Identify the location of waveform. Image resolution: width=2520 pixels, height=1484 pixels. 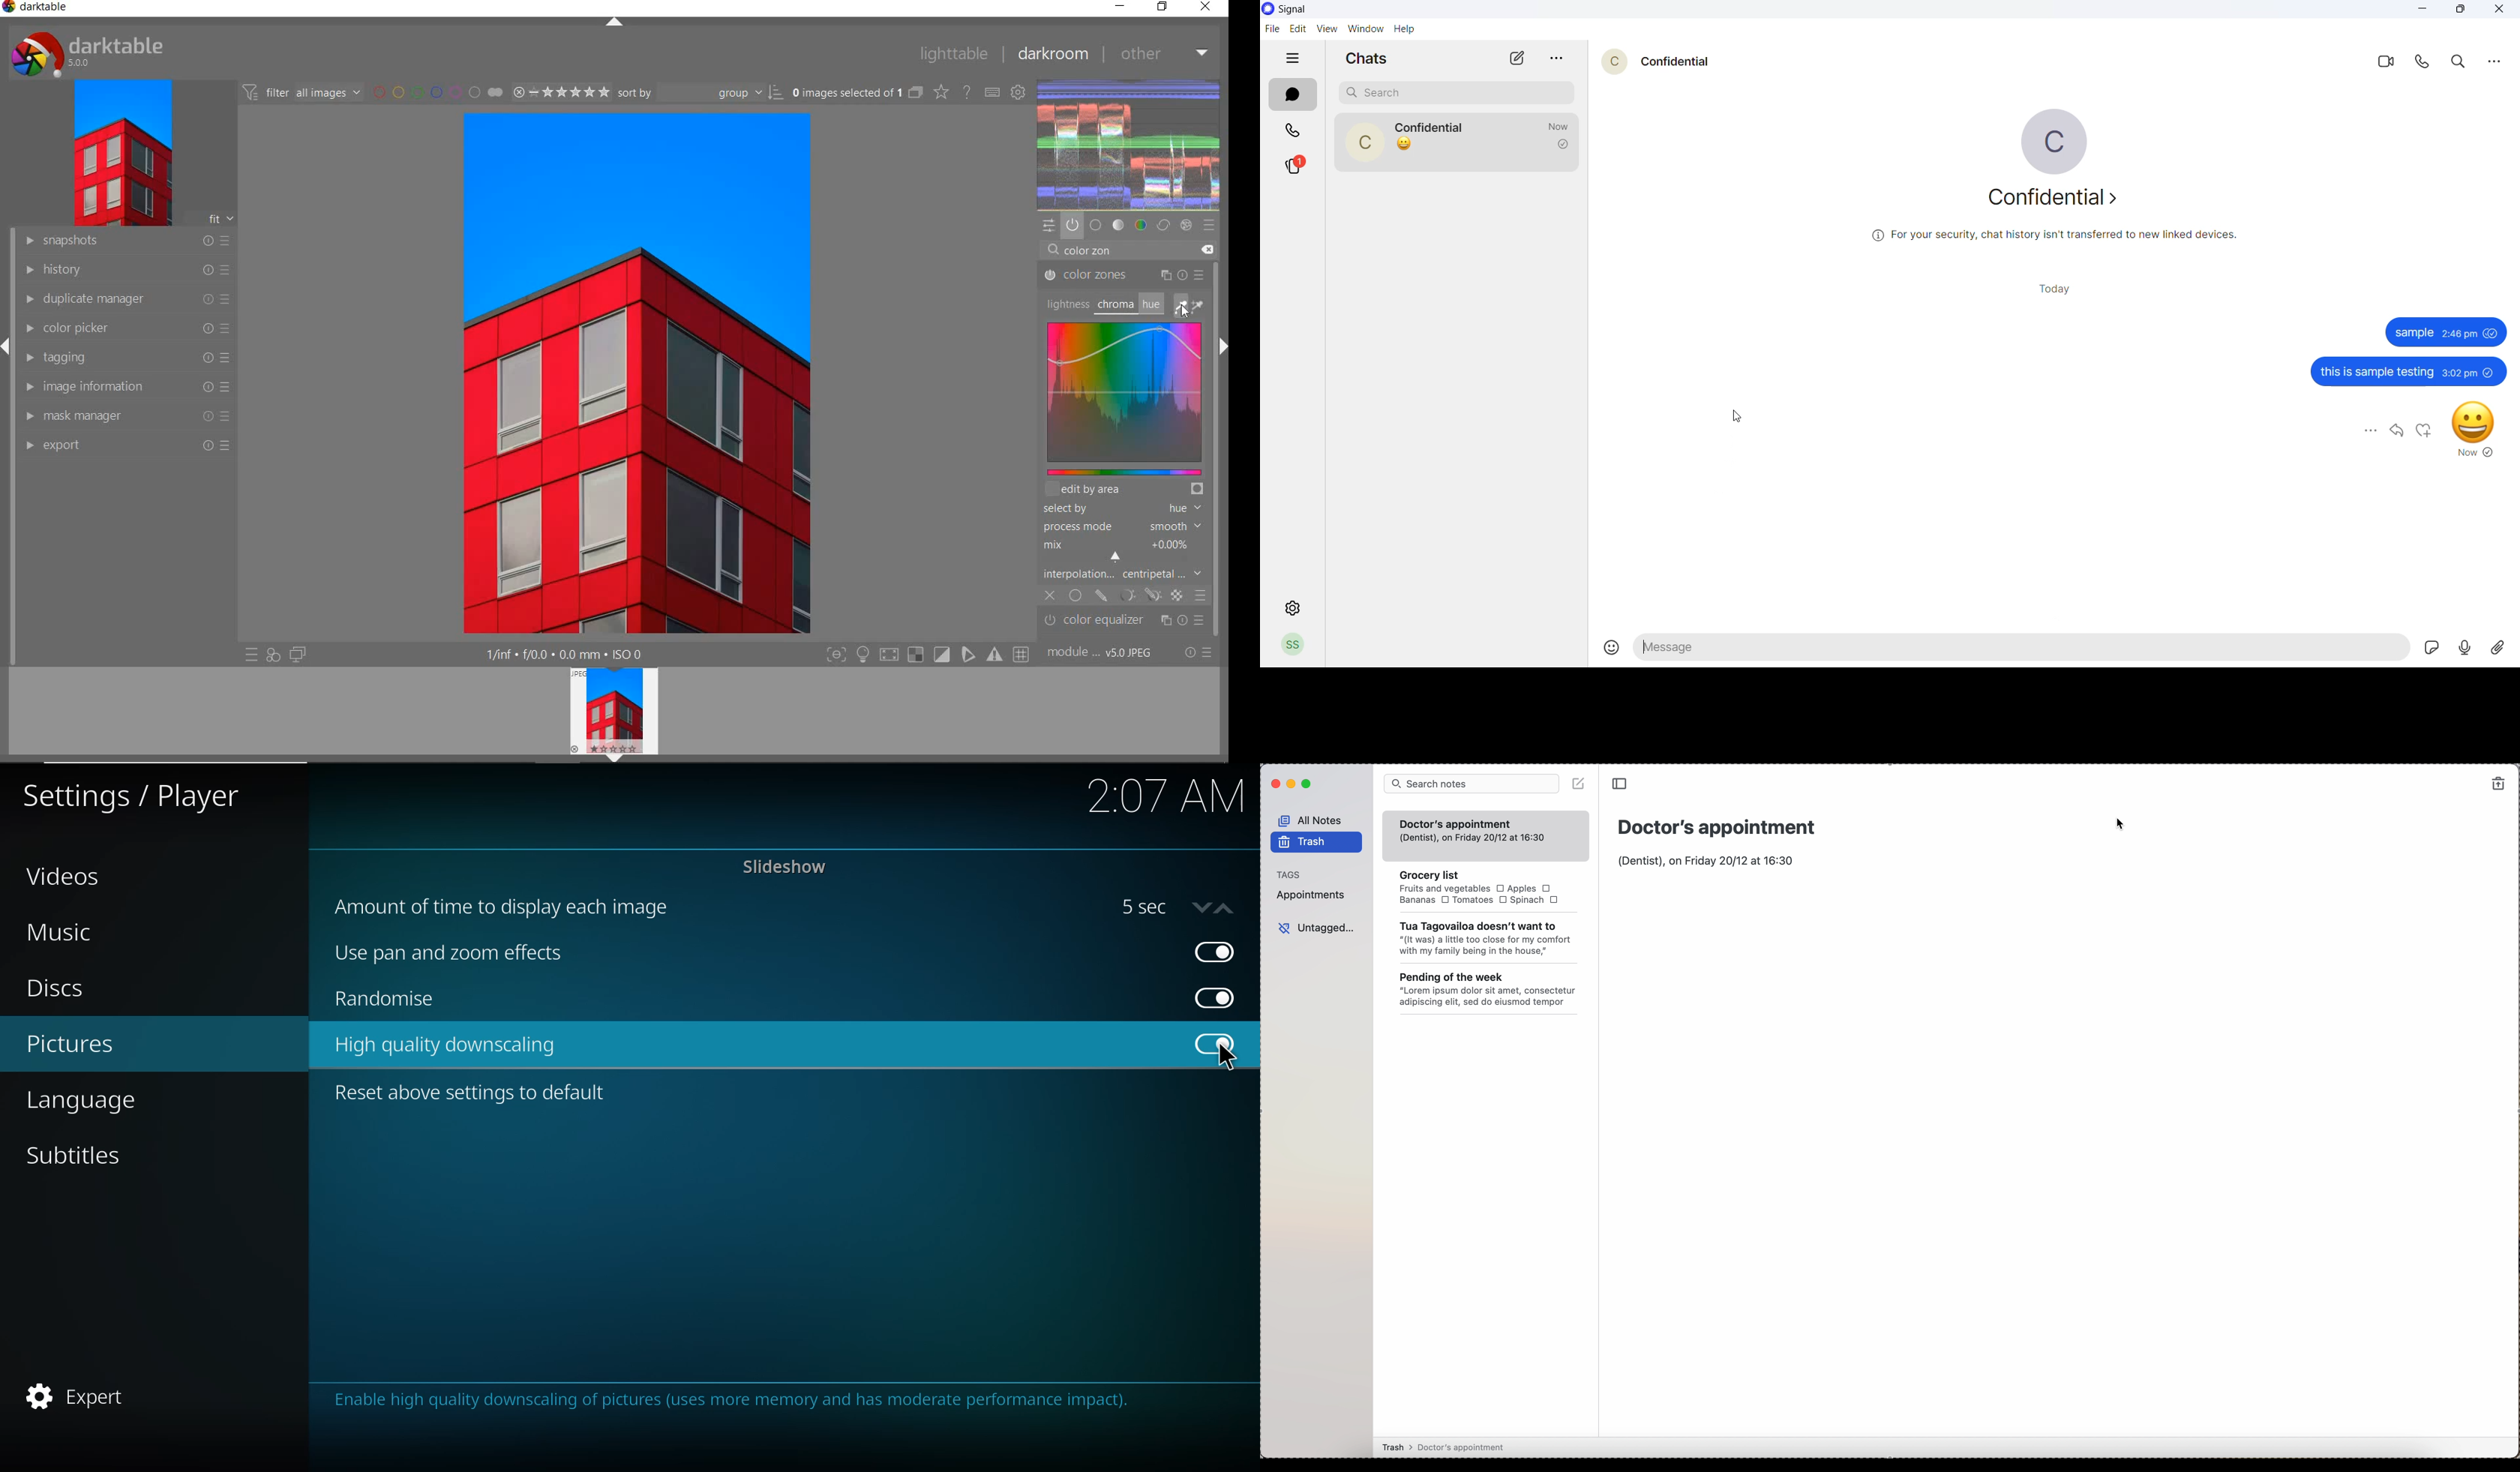
(1130, 143).